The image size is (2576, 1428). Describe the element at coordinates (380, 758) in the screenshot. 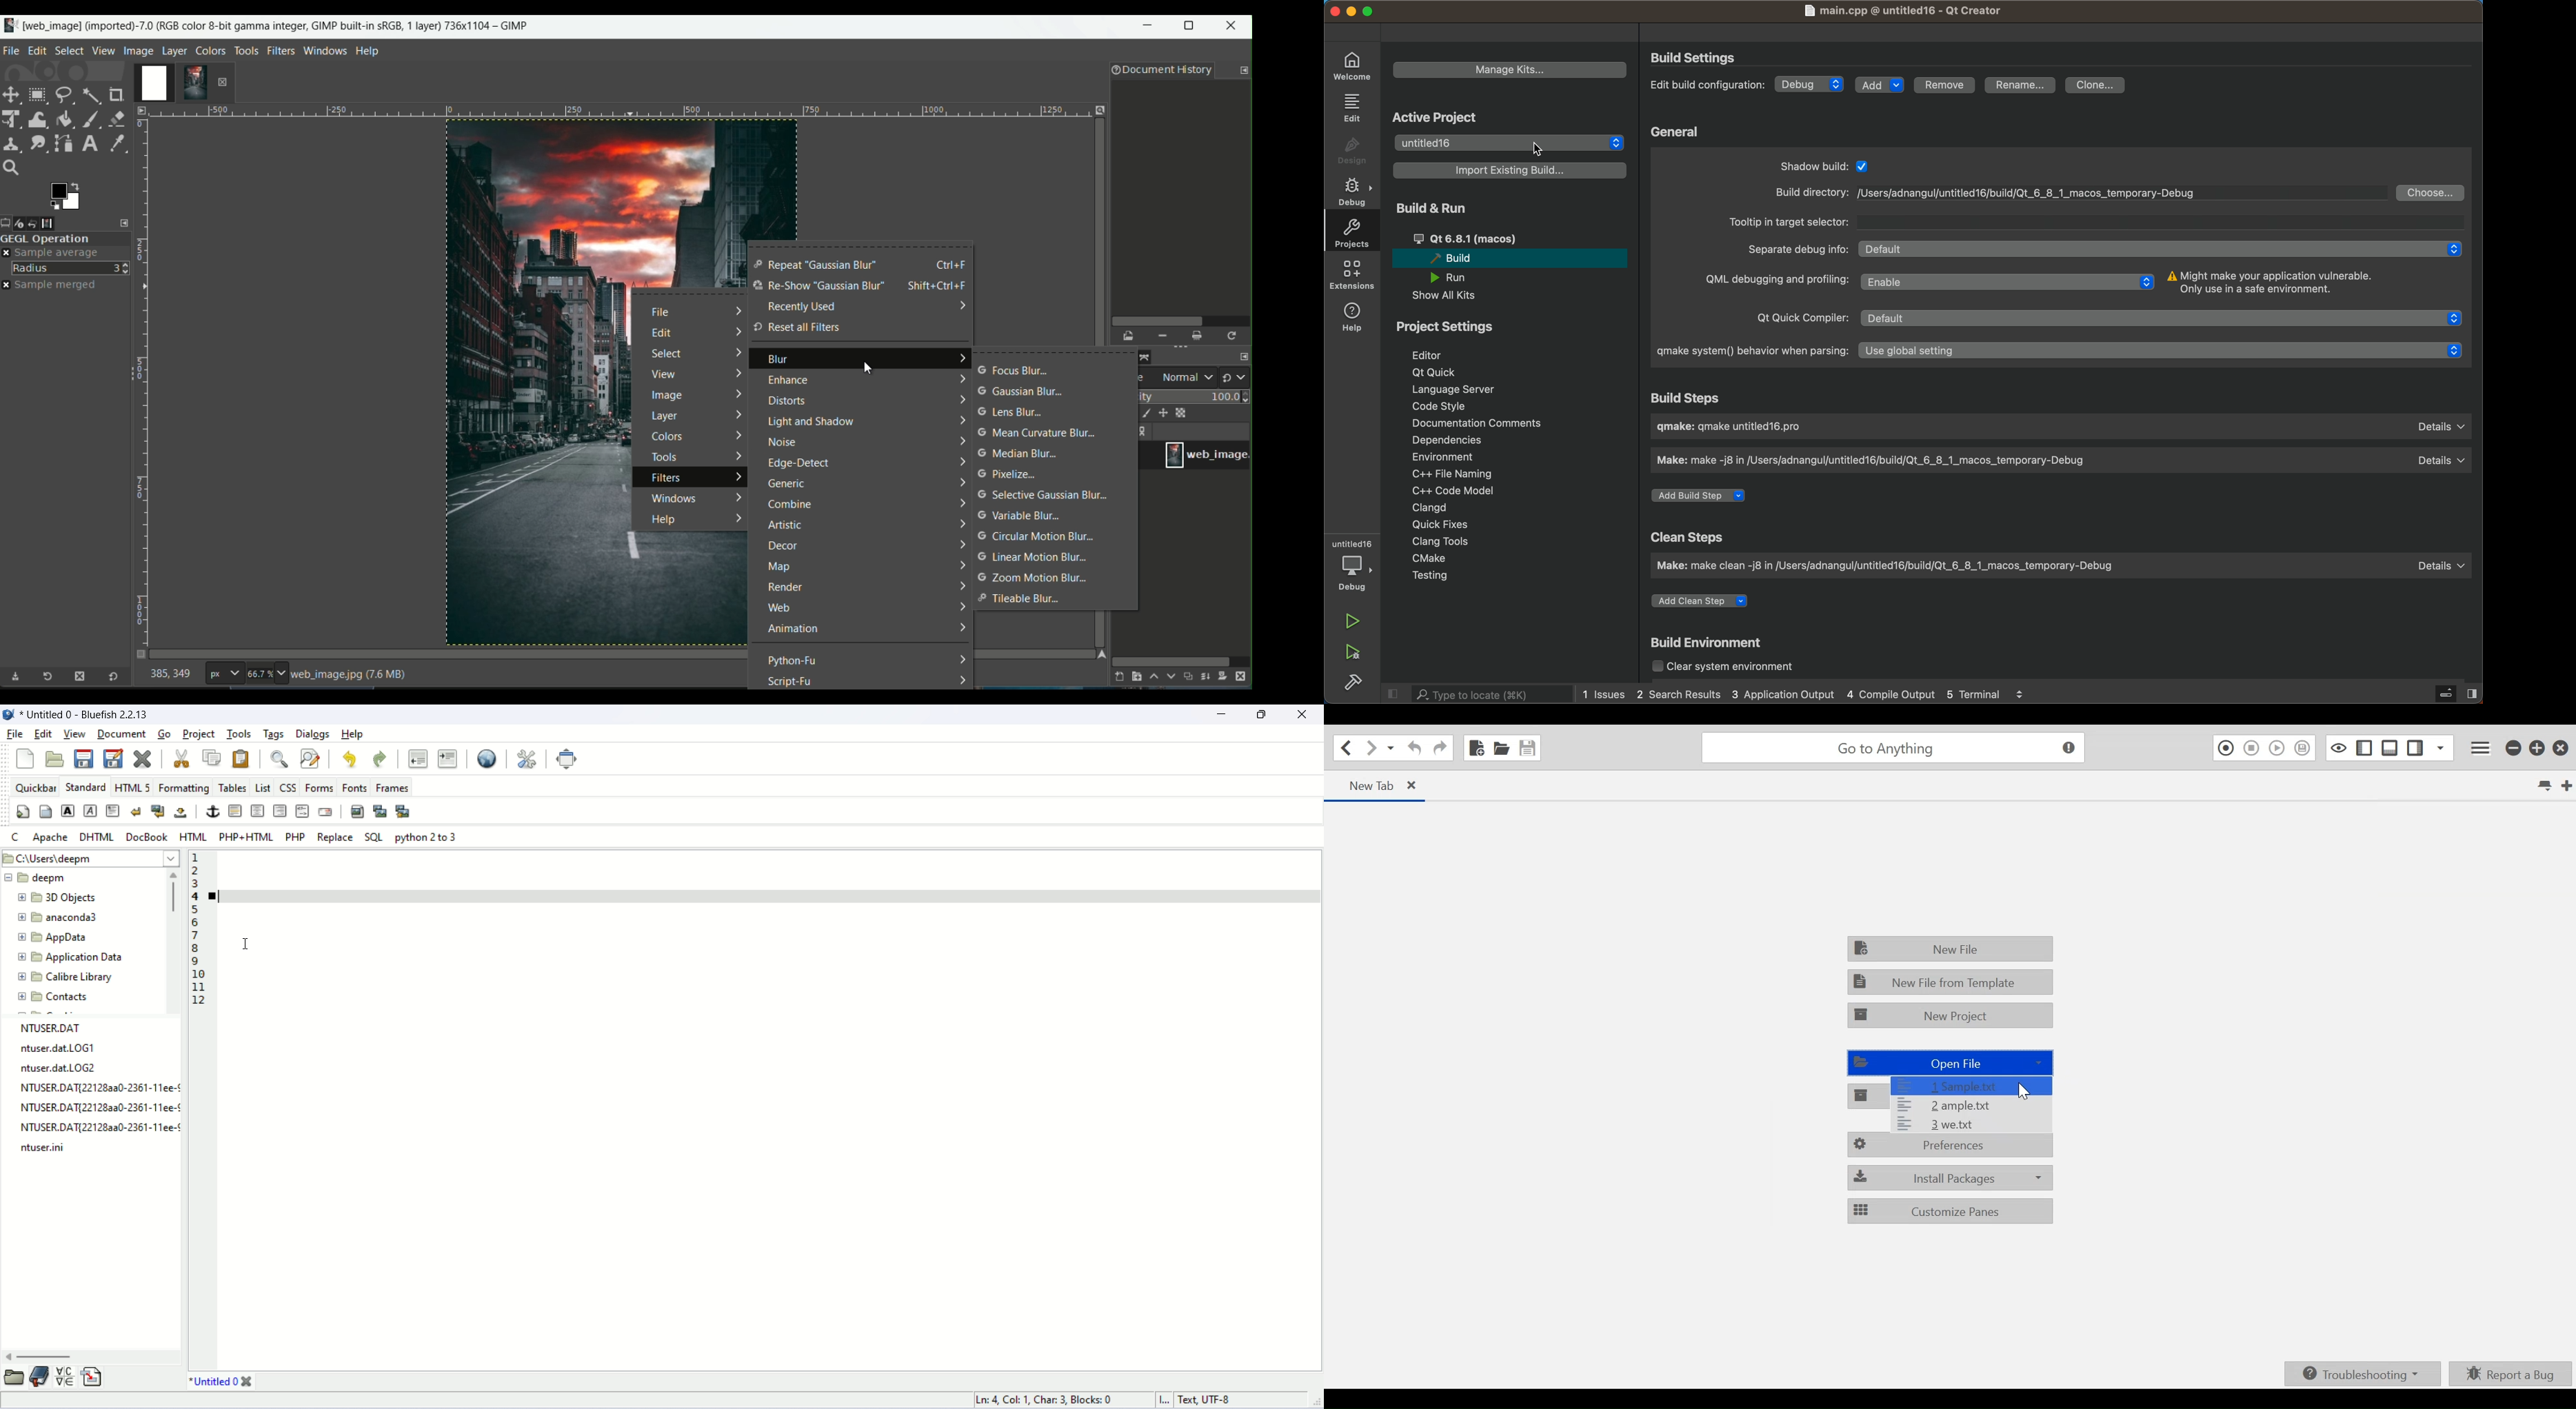

I see `redo` at that location.